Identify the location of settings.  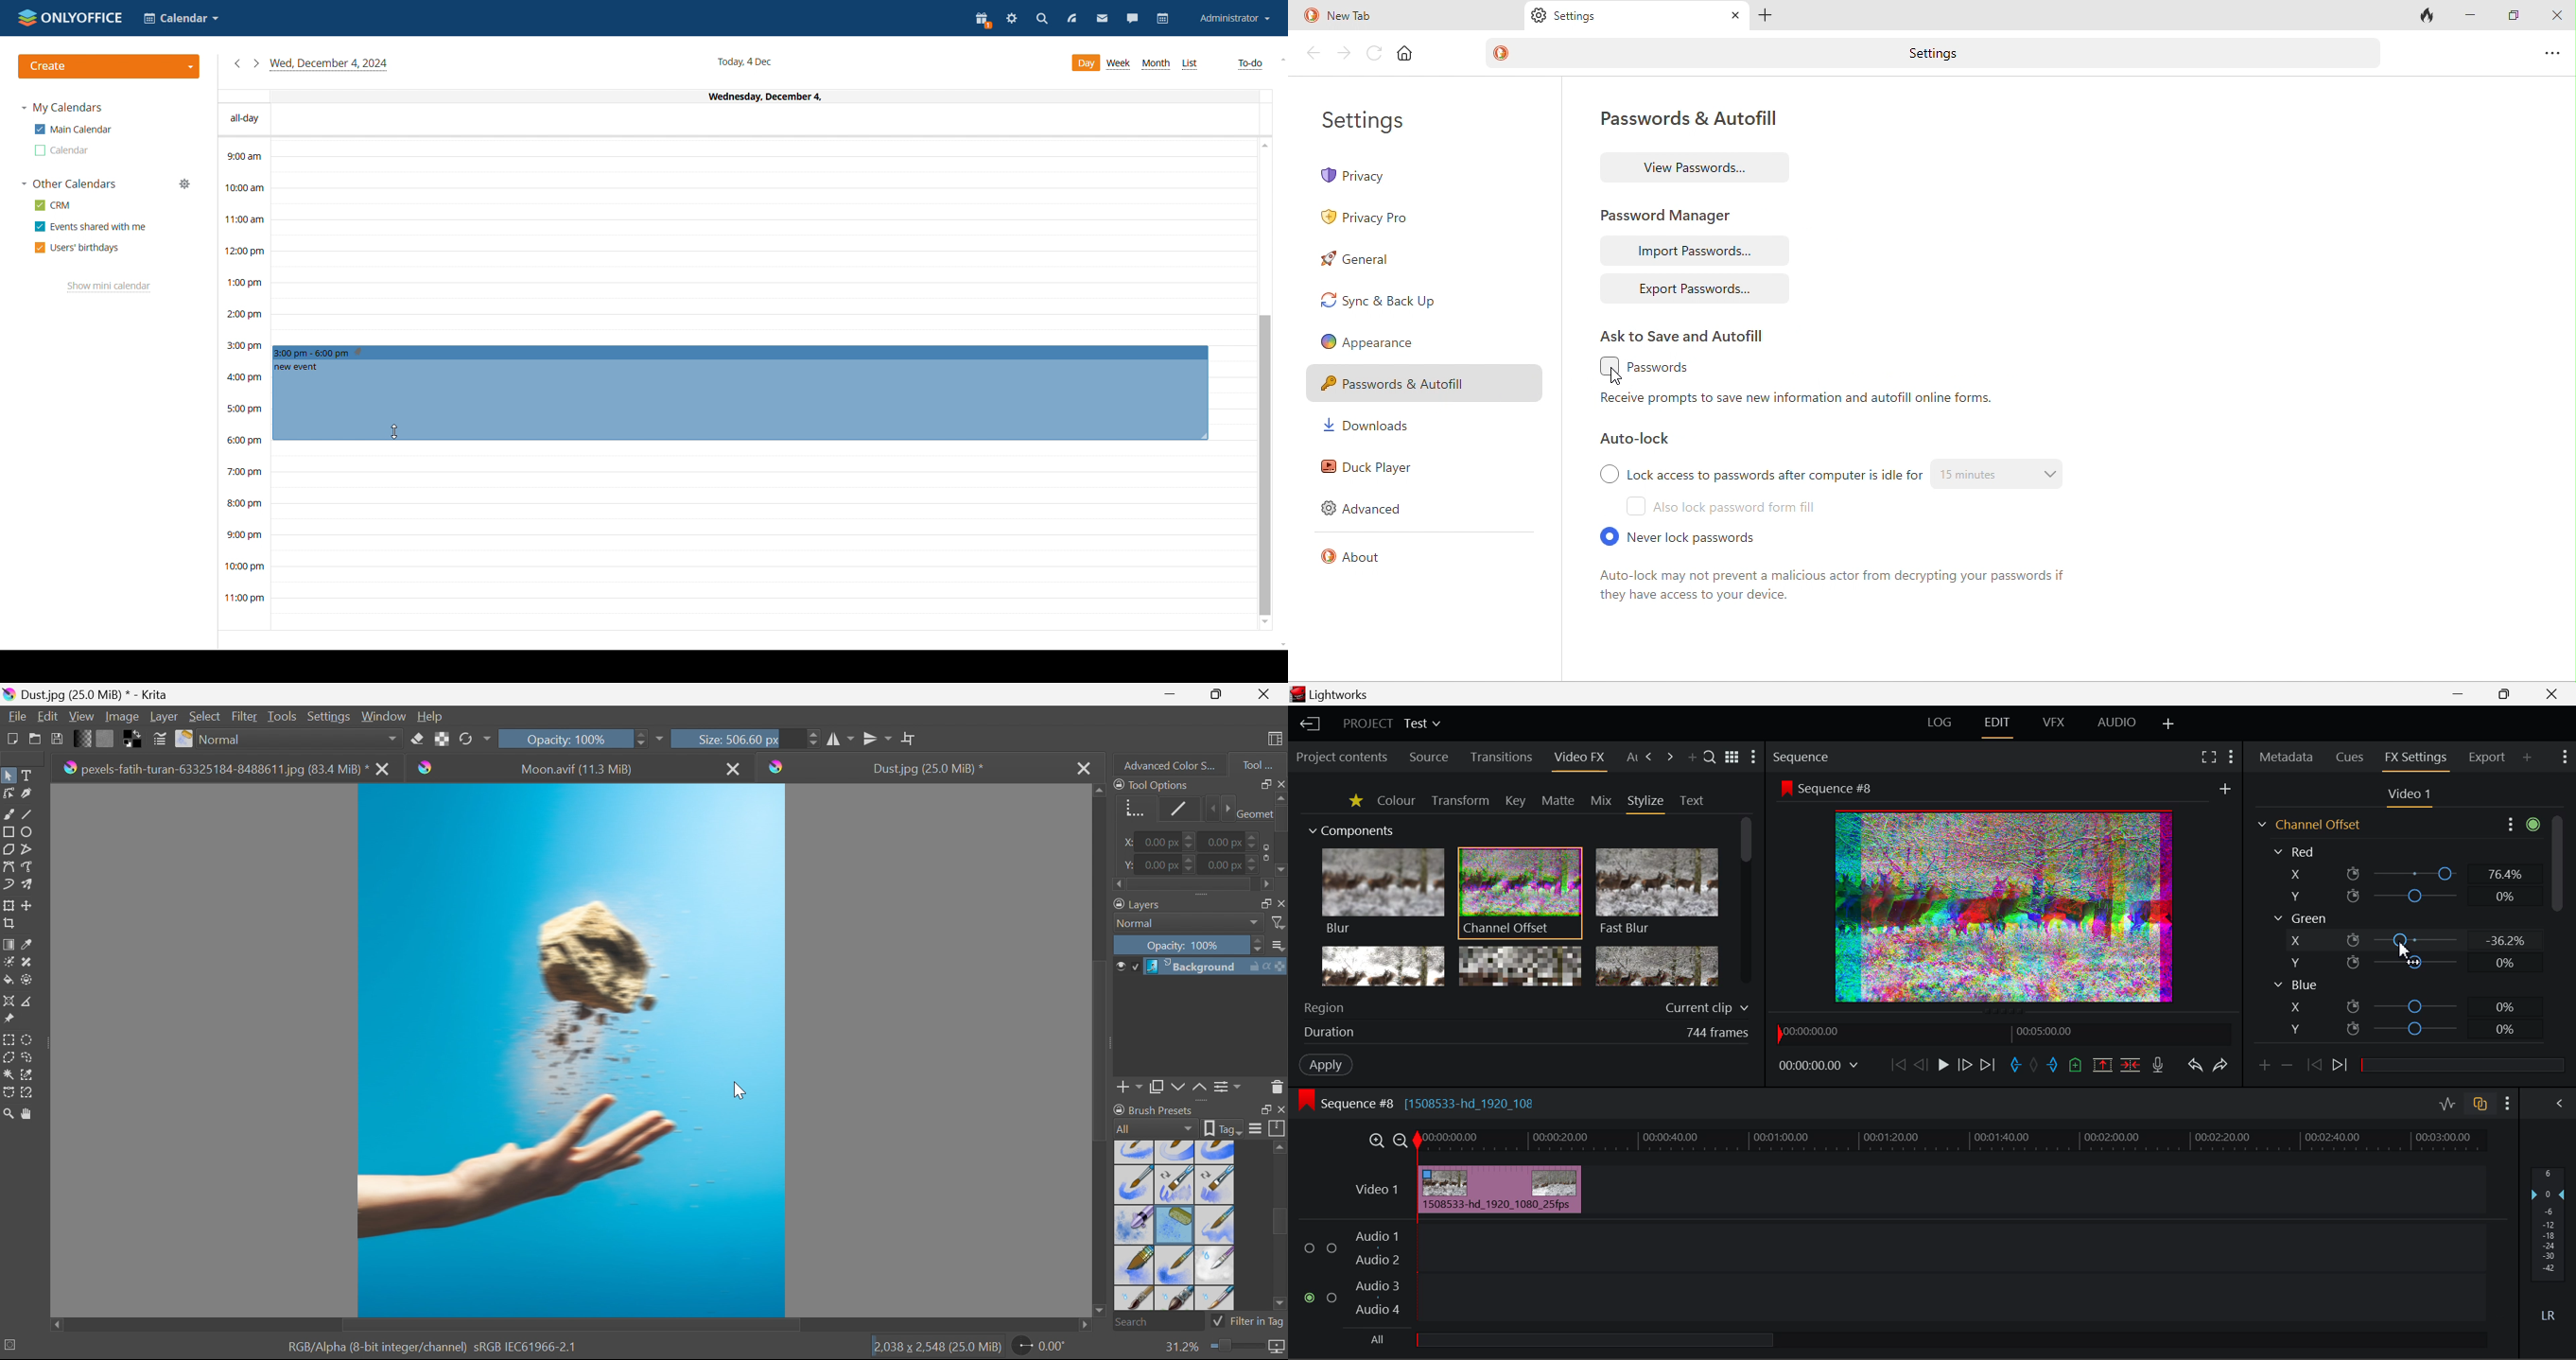
(1581, 19).